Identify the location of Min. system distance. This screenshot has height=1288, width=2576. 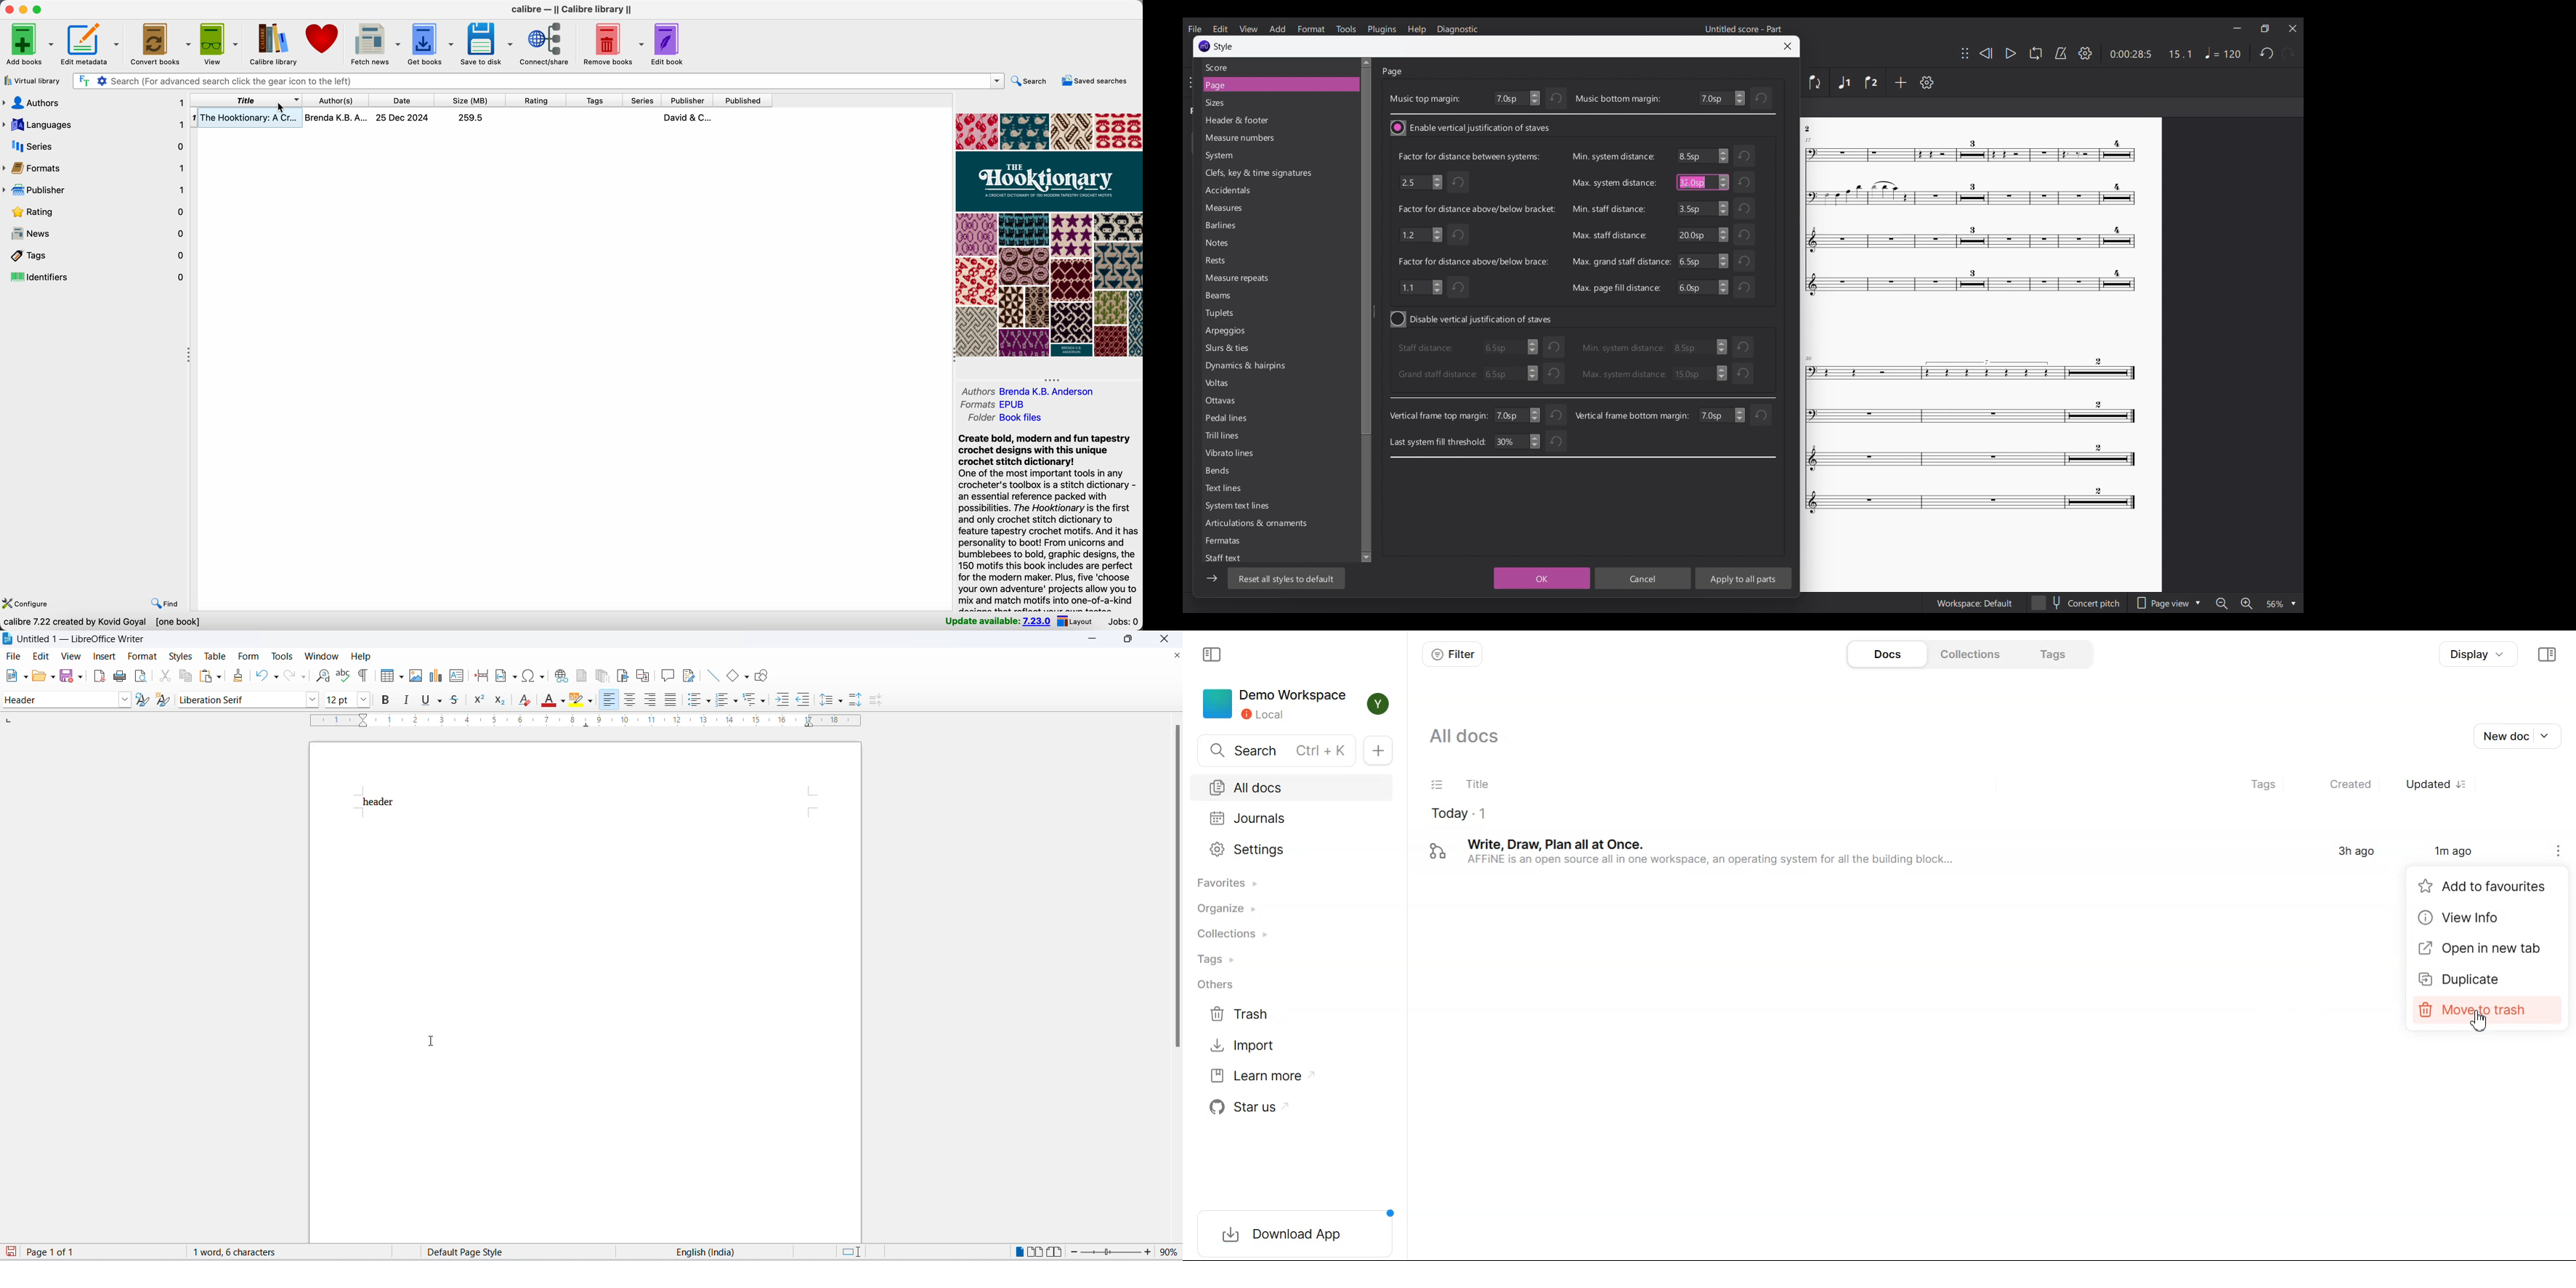
(1623, 347).